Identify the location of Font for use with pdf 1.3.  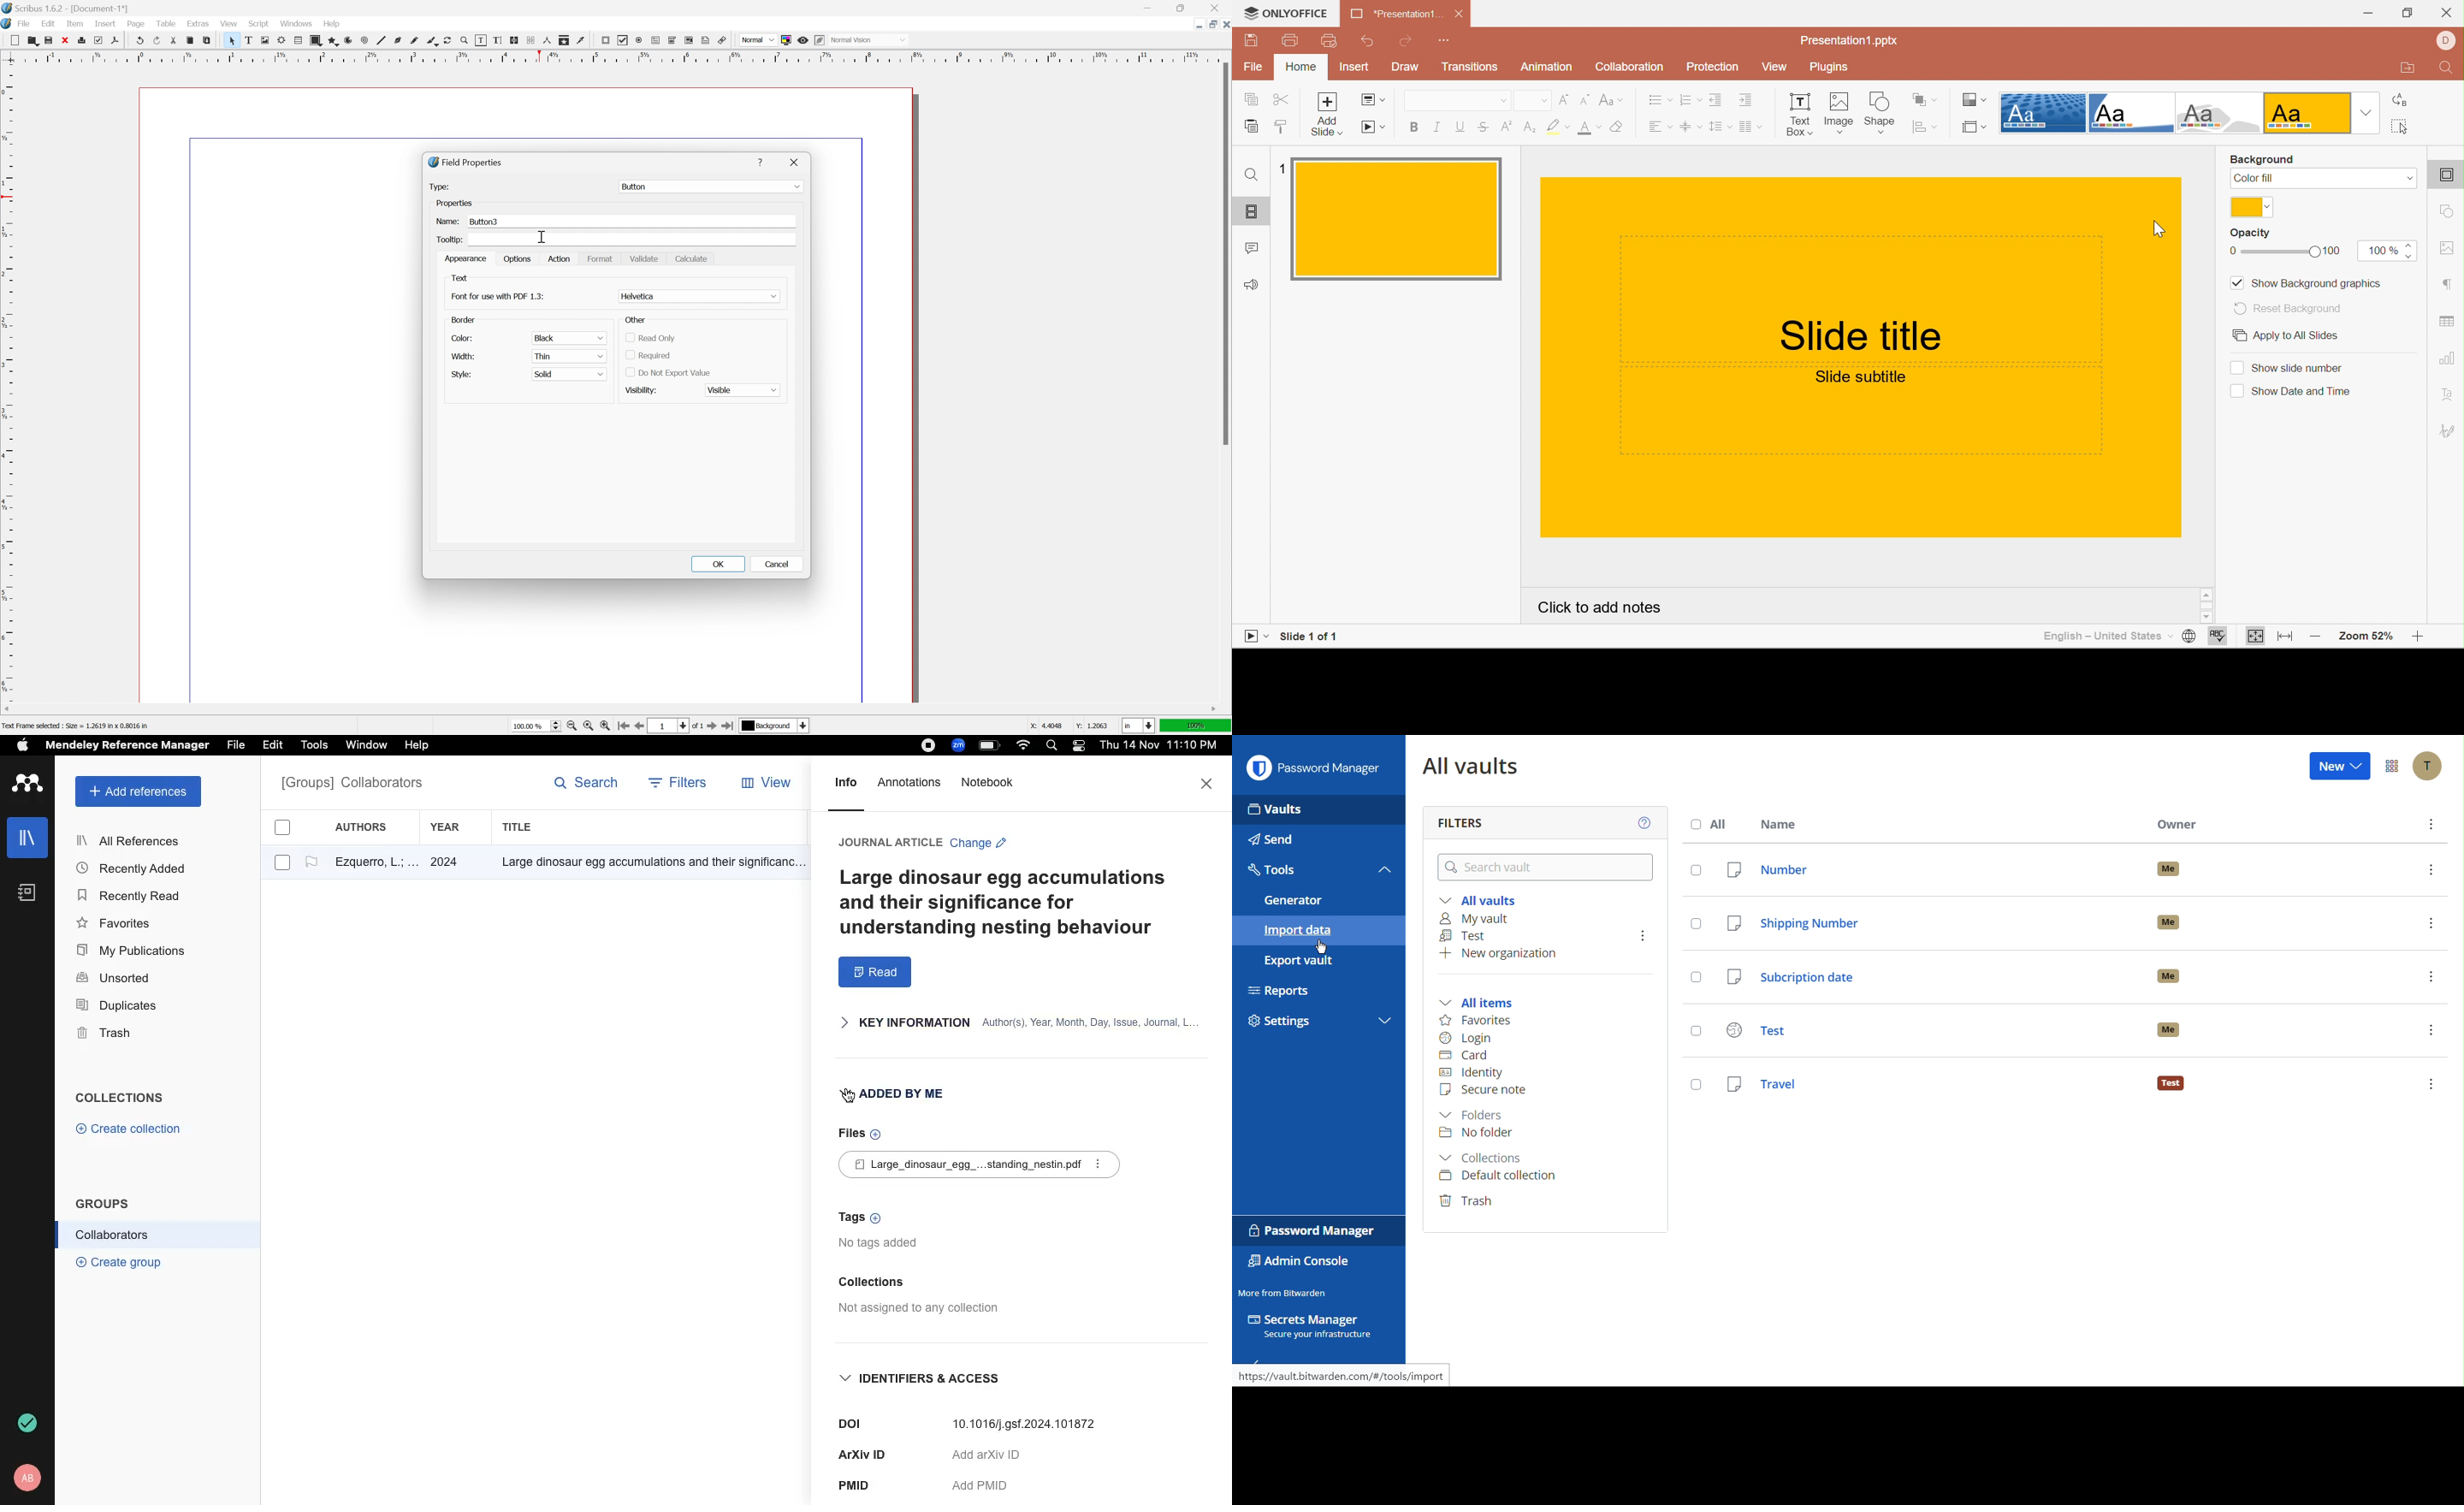
(498, 296).